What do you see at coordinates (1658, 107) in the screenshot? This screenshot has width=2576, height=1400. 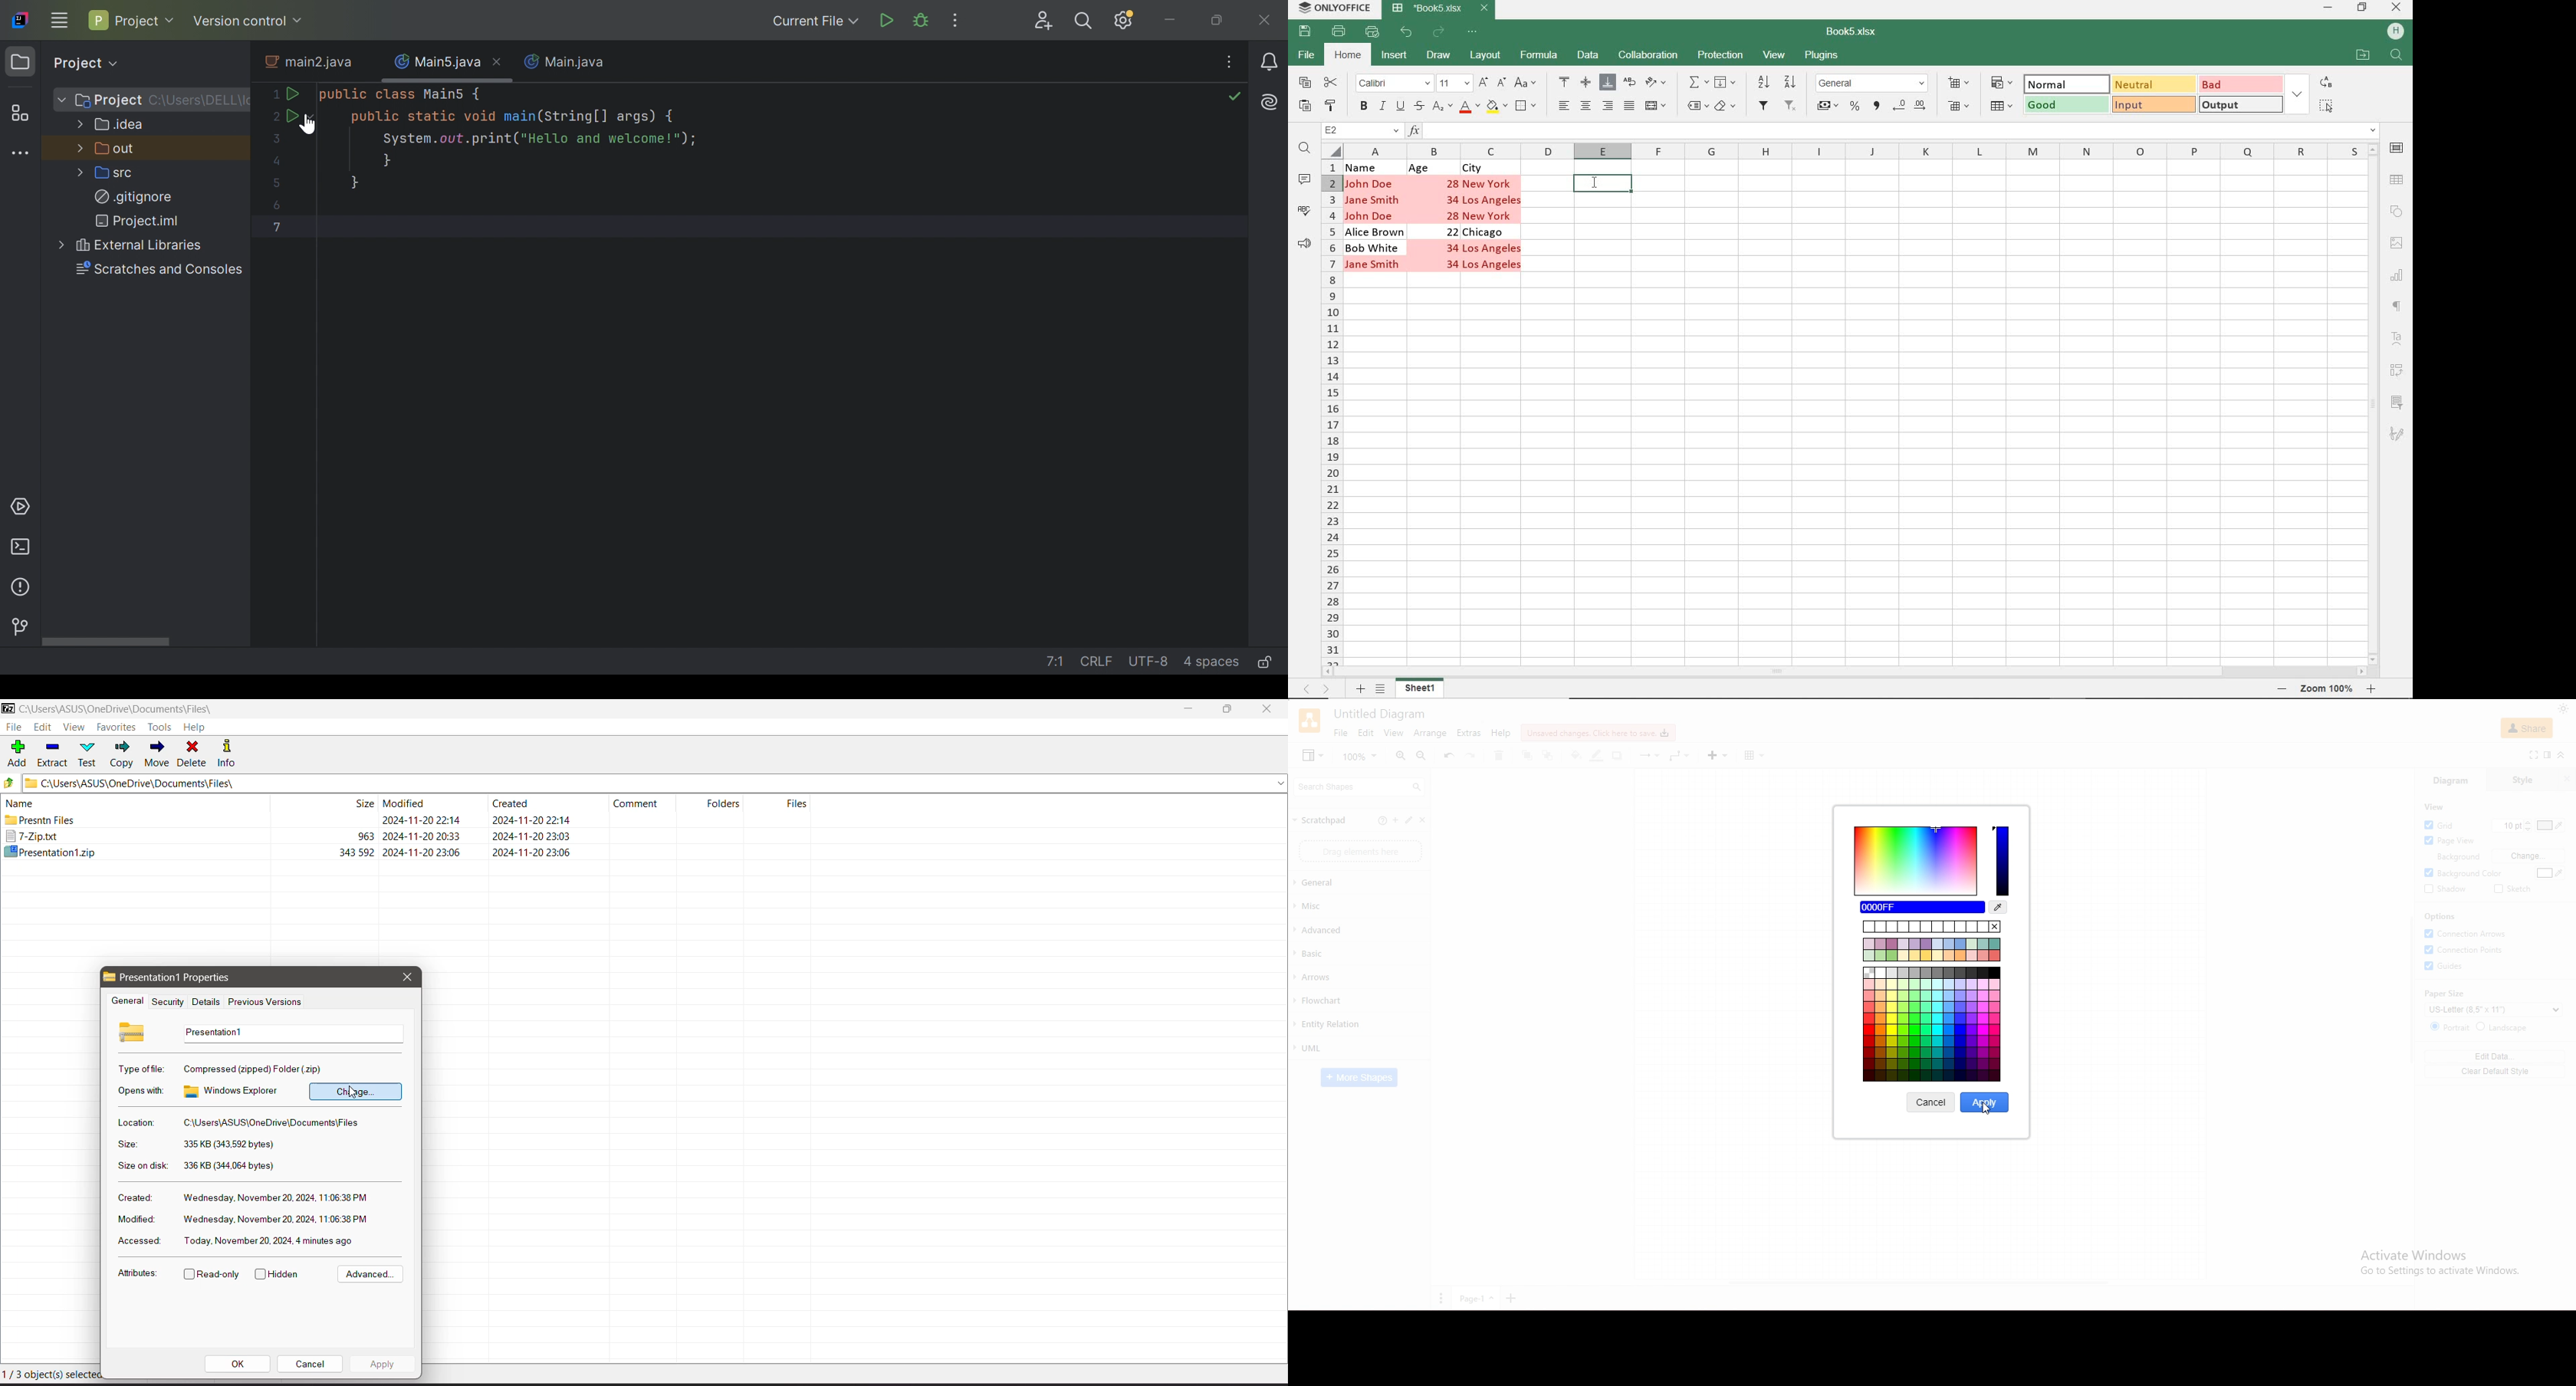 I see `MERGE & CENTER` at bounding box center [1658, 107].